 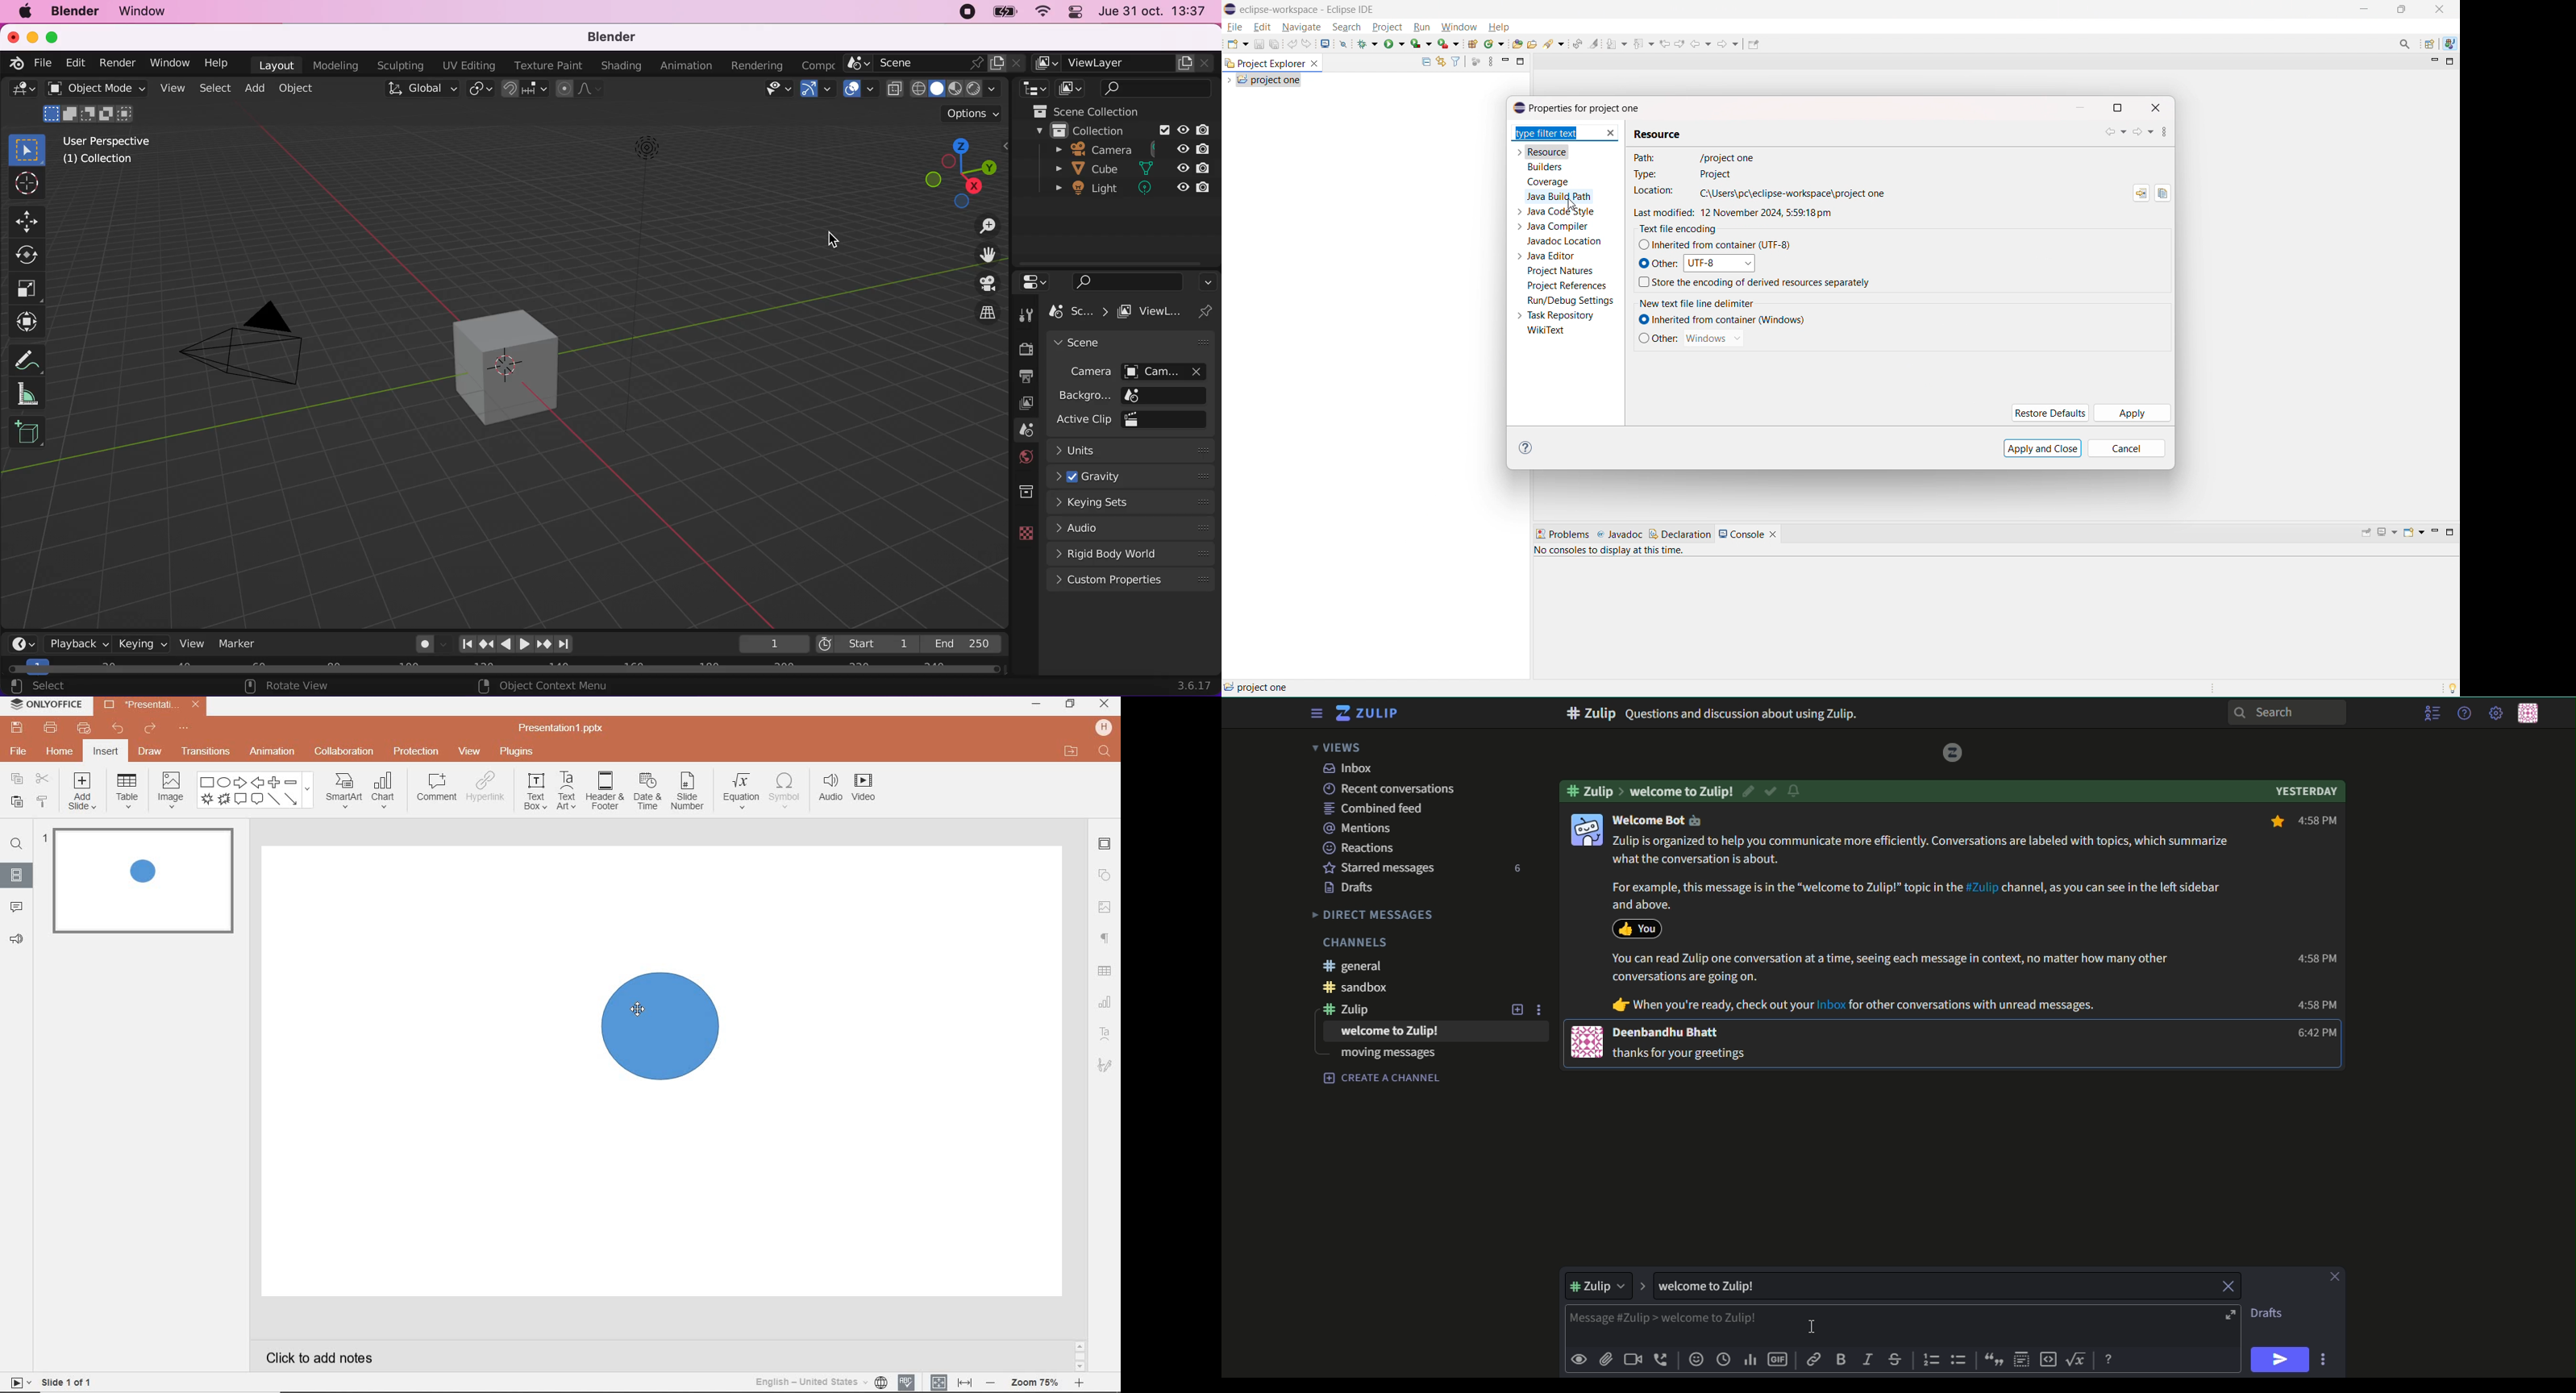 What do you see at coordinates (1259, 44) in the screenshot?
I see `save` at bounding box center [1259, 44].